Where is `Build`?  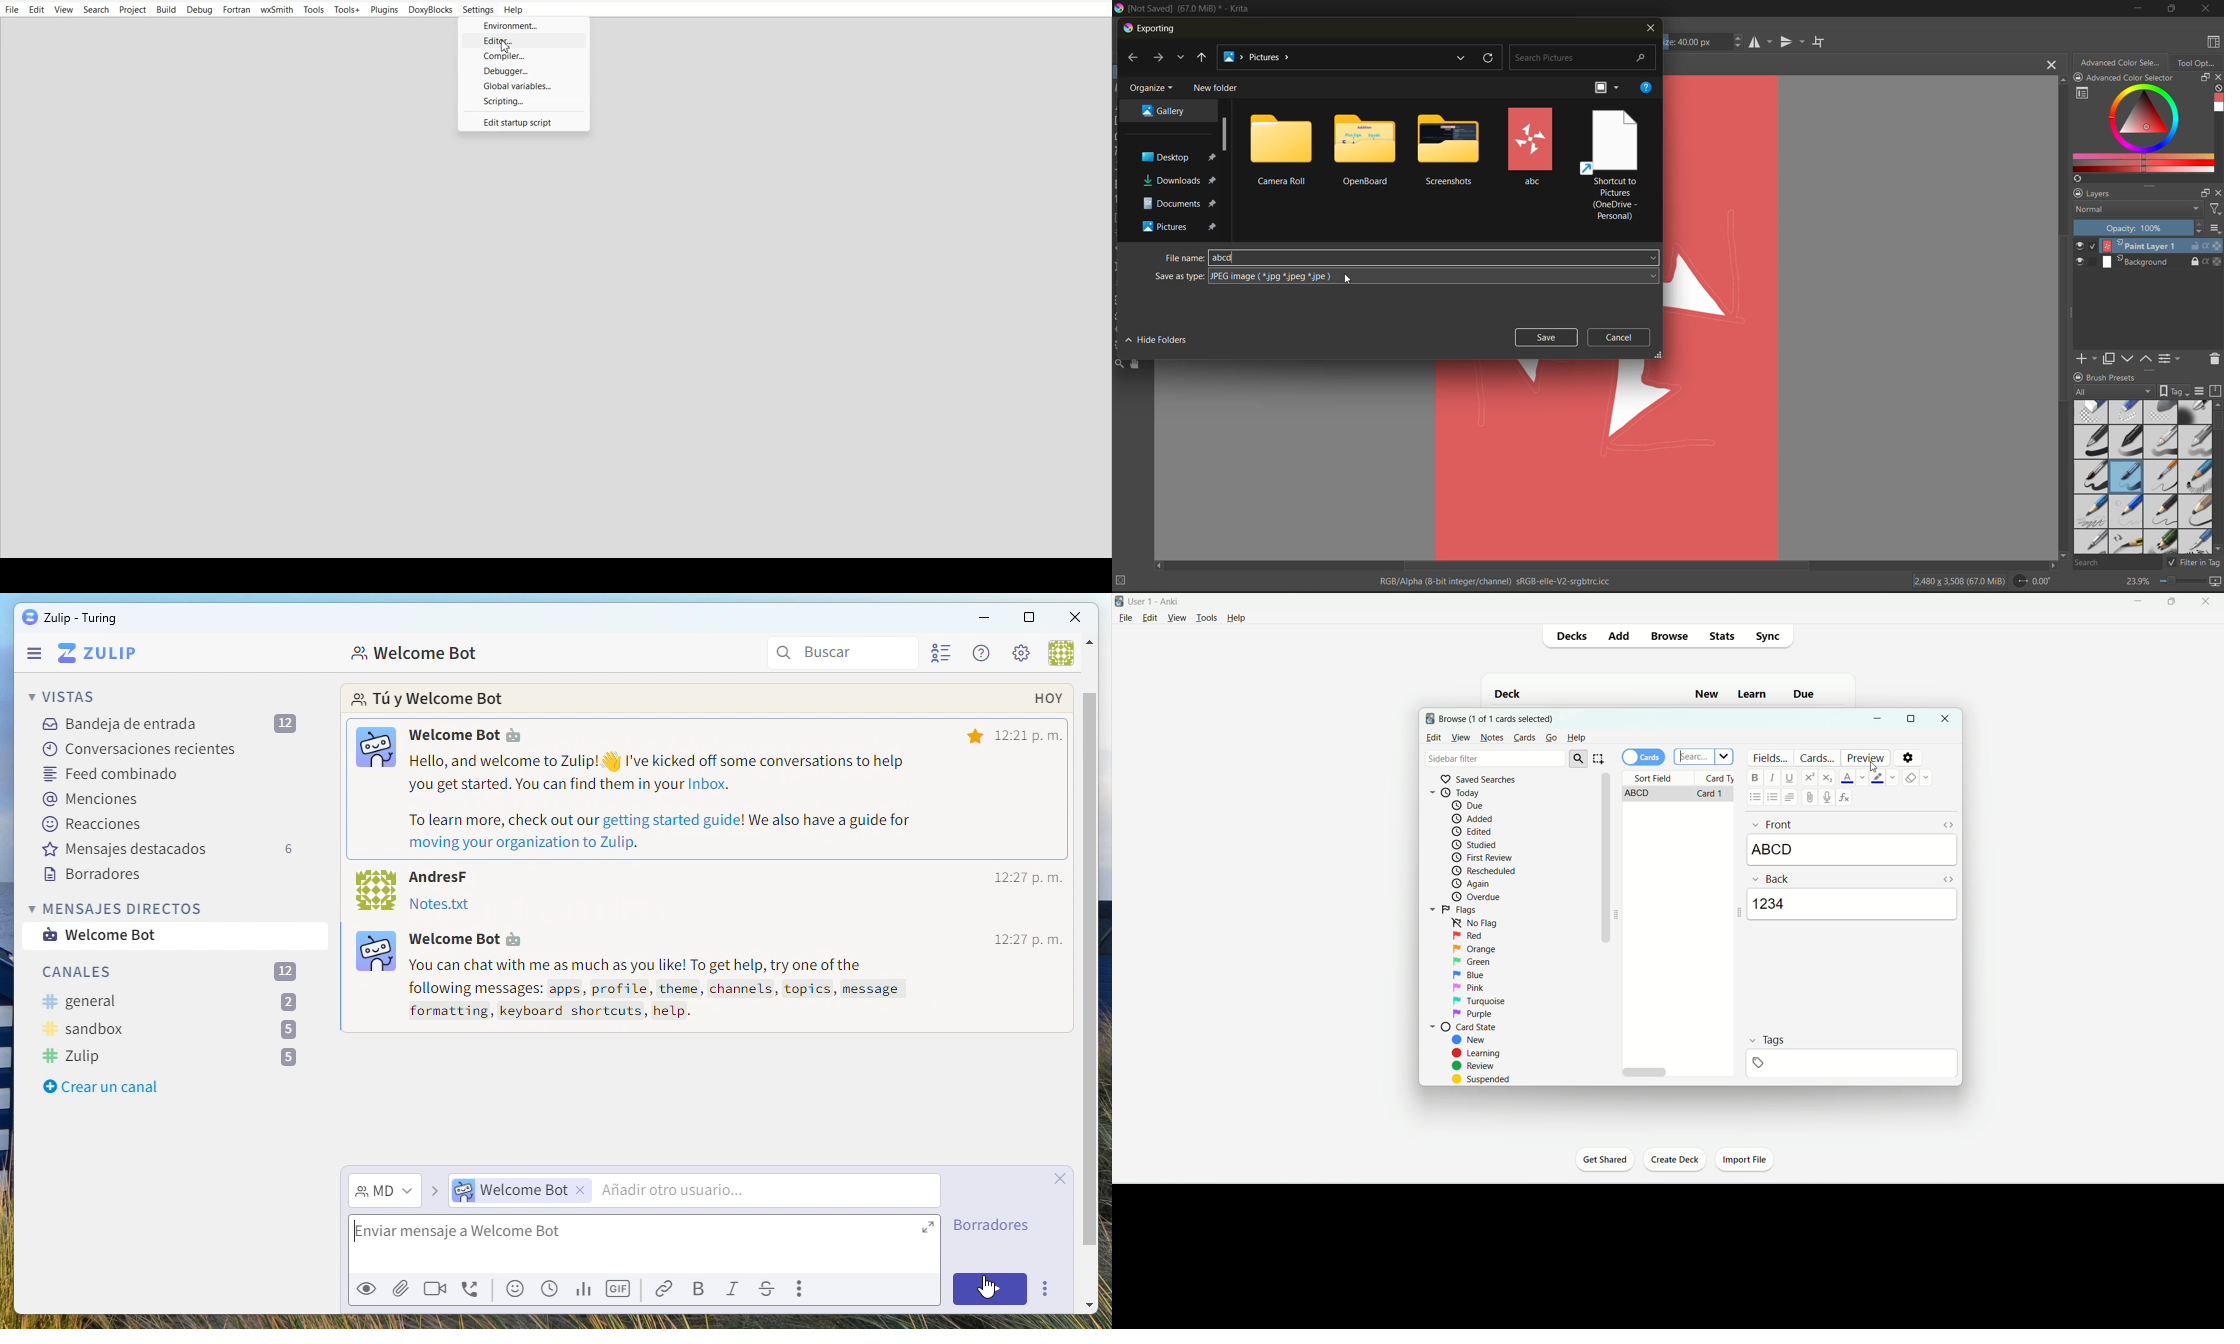 Build is located at coordinates (166, 9).